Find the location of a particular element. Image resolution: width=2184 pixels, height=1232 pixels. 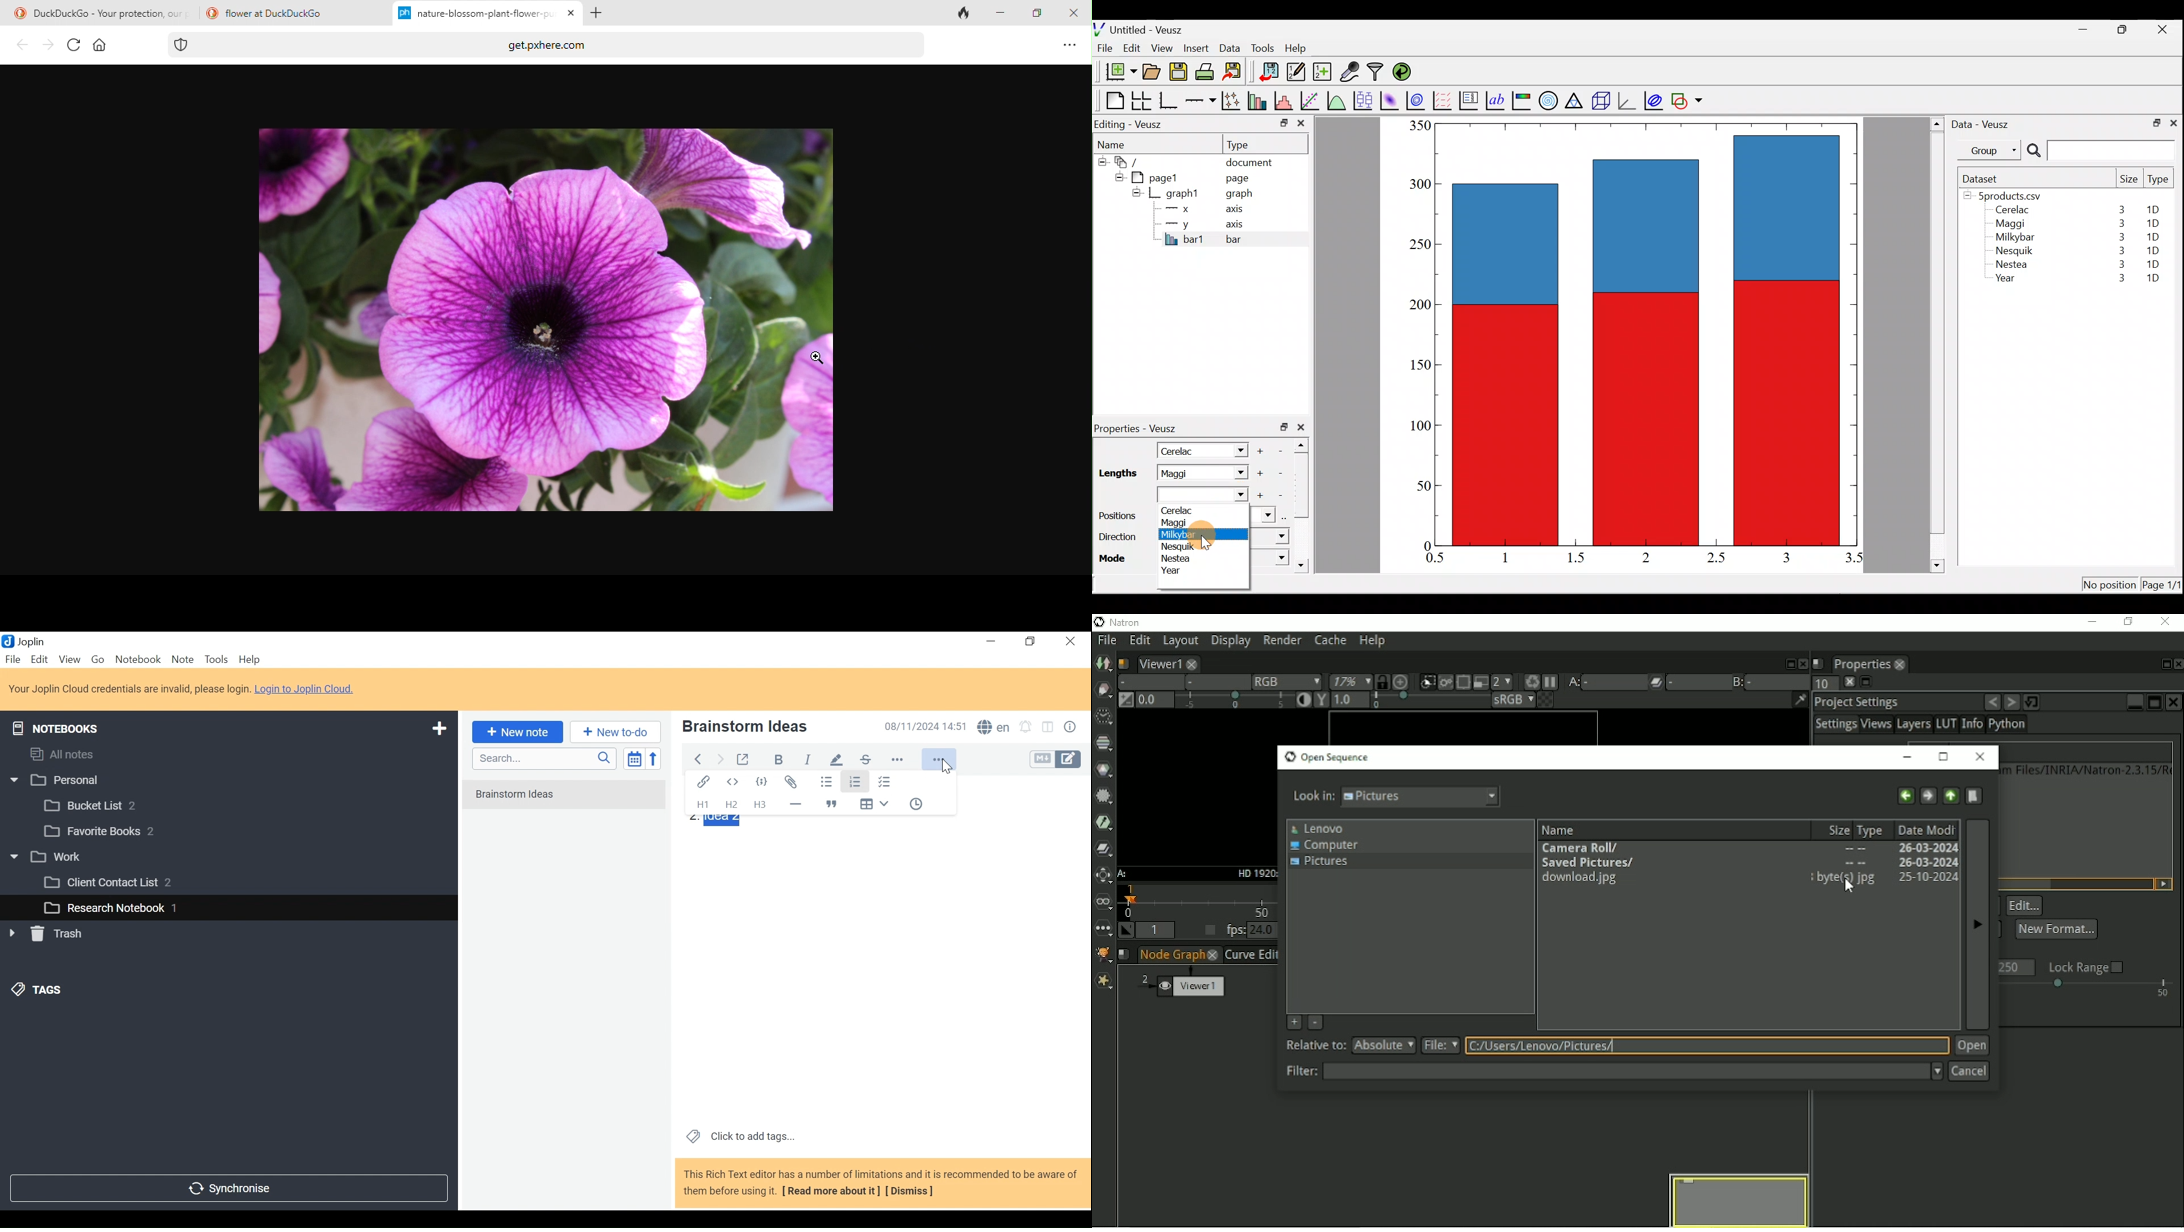

Insert/Edit Link is located at coordinates (705, 782).